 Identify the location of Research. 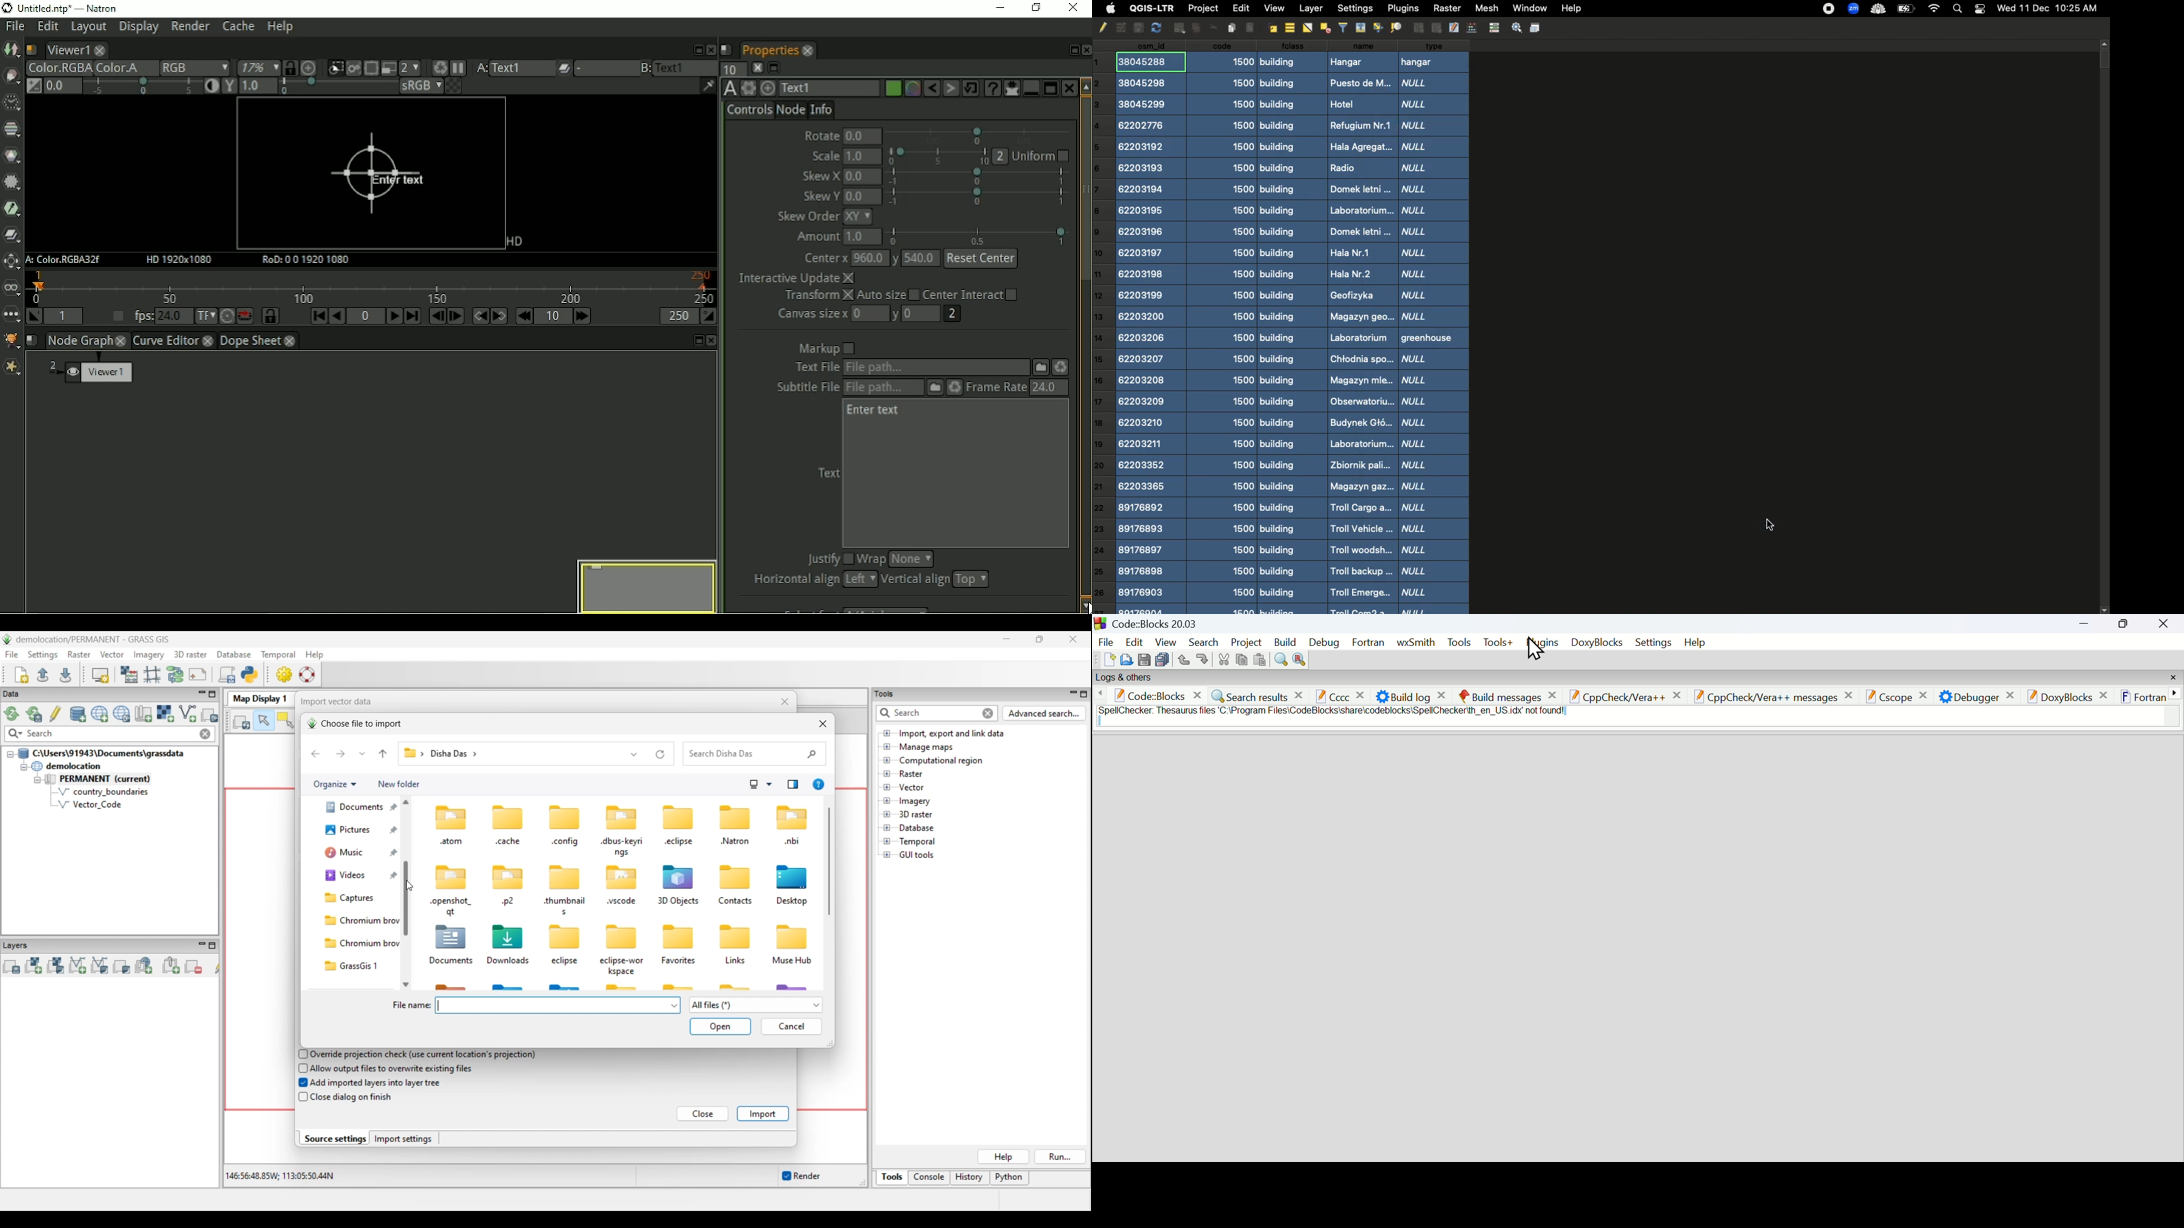
(1300, 658).